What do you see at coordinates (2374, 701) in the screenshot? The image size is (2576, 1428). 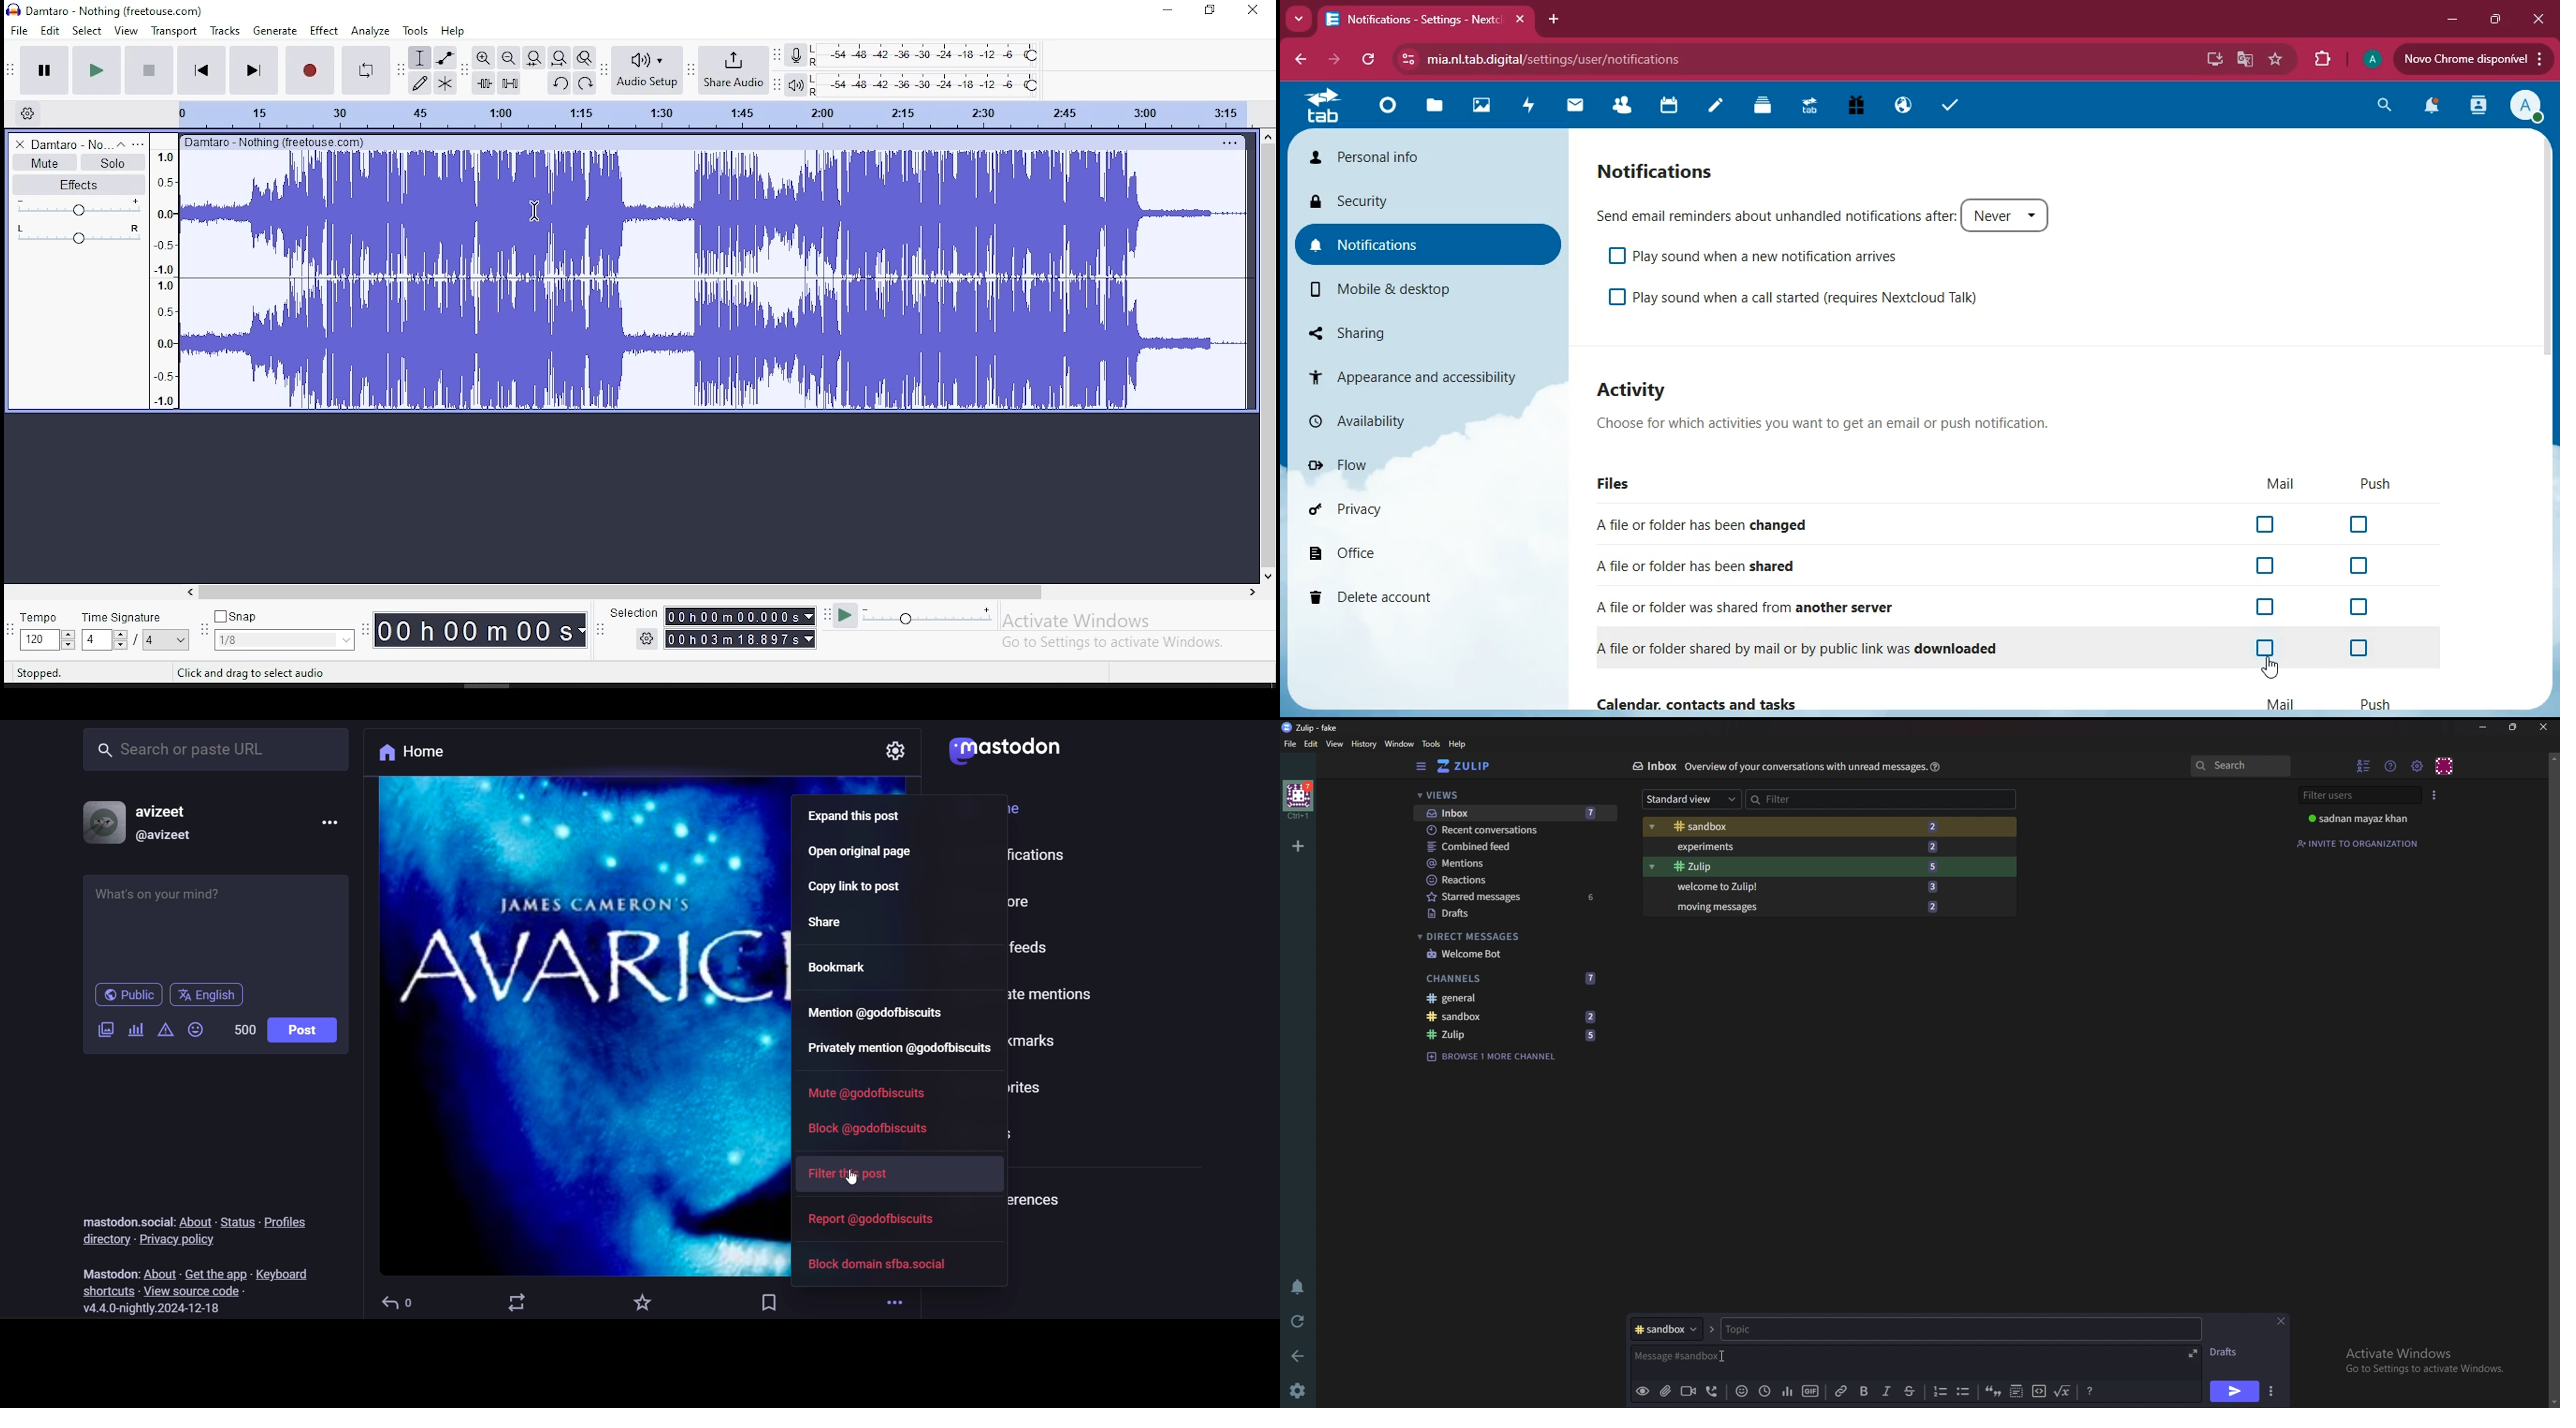 I see `push` at bounding box center [2374, 701].